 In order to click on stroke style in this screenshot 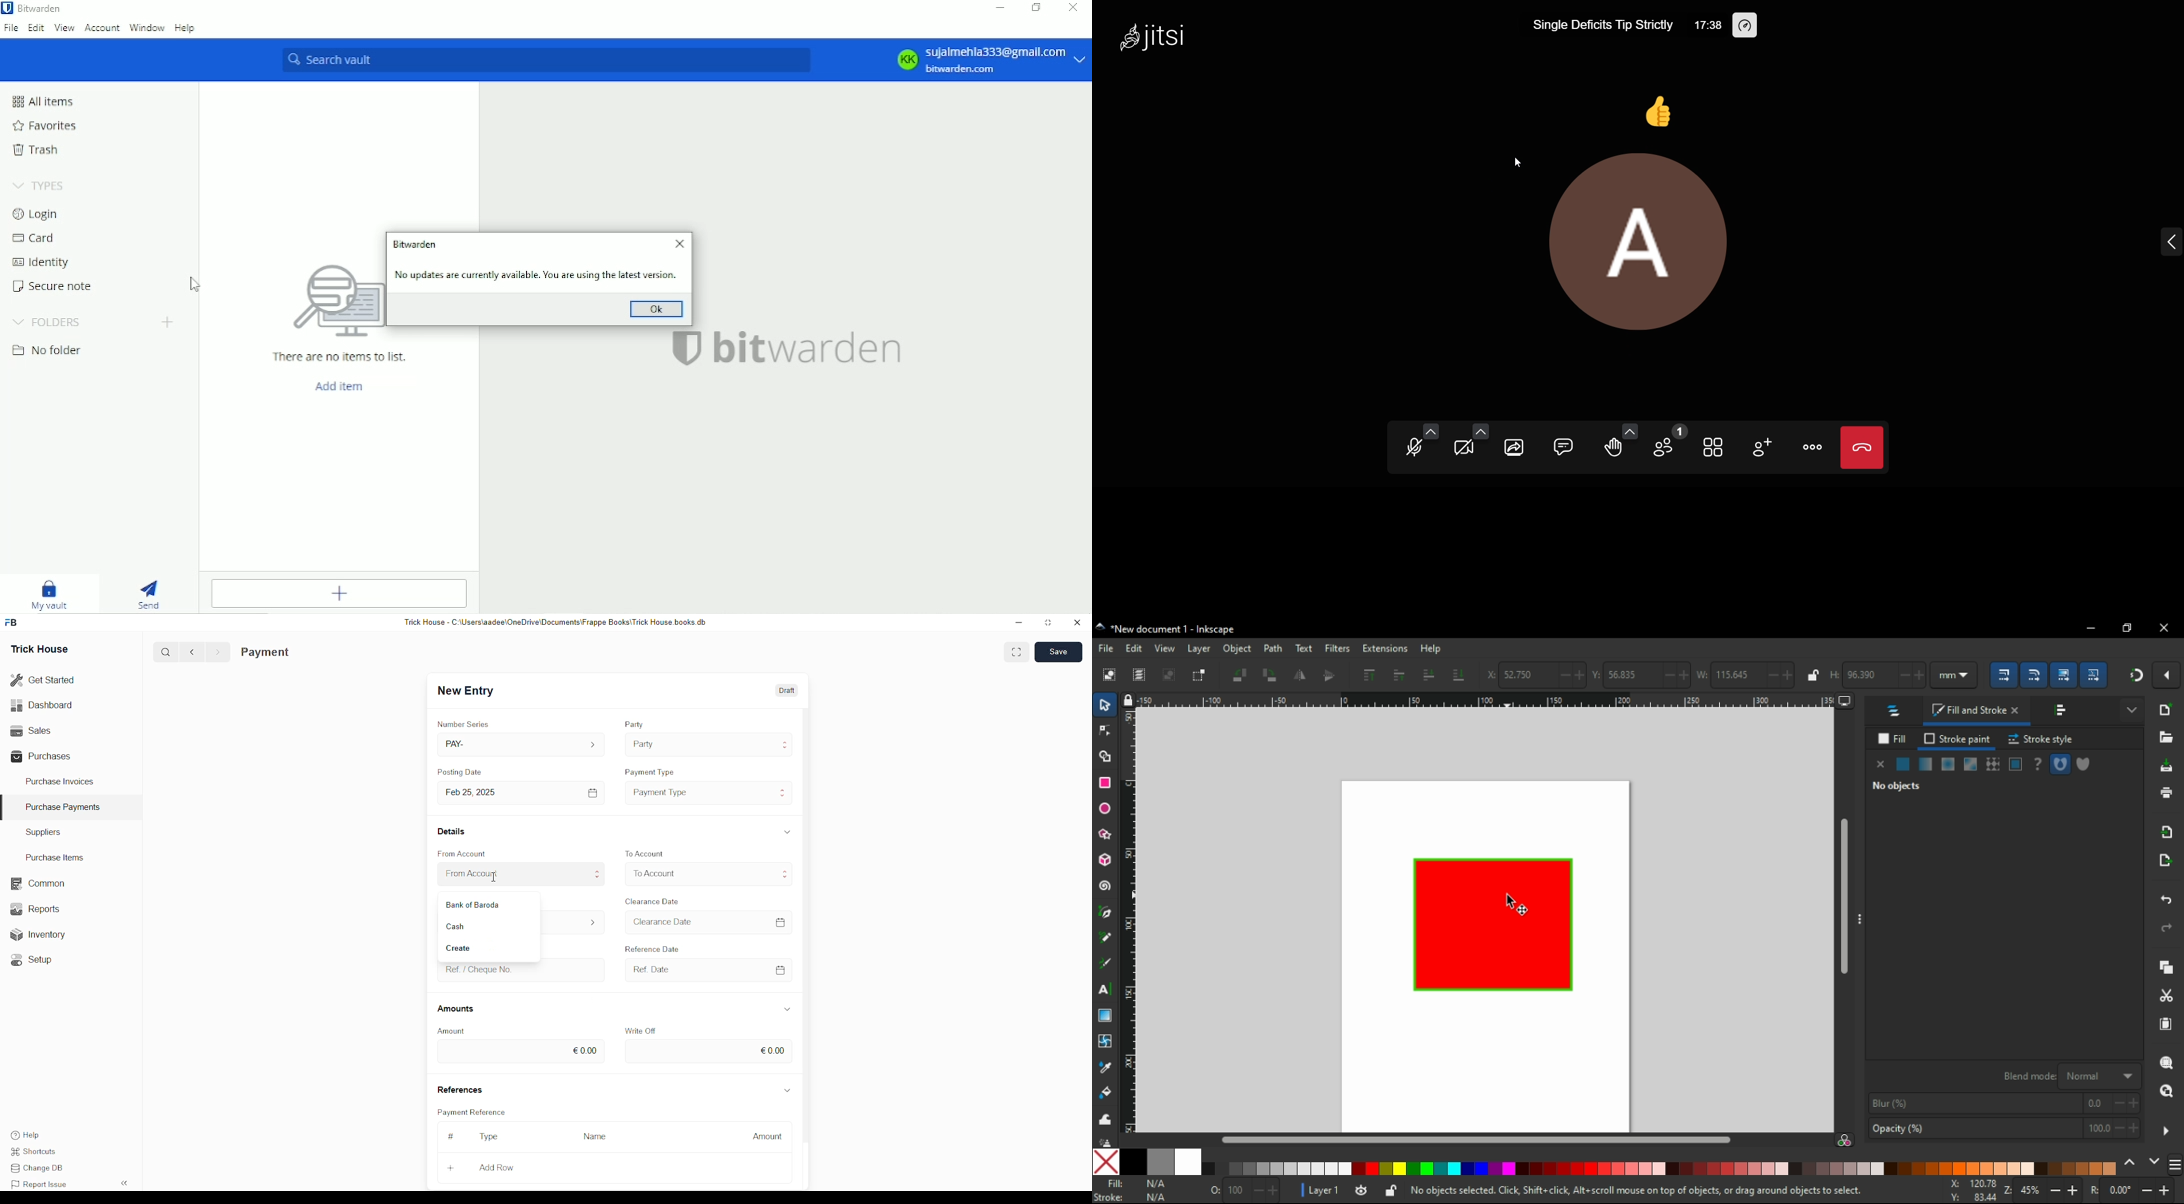, I will do `click(2040, 739)`.